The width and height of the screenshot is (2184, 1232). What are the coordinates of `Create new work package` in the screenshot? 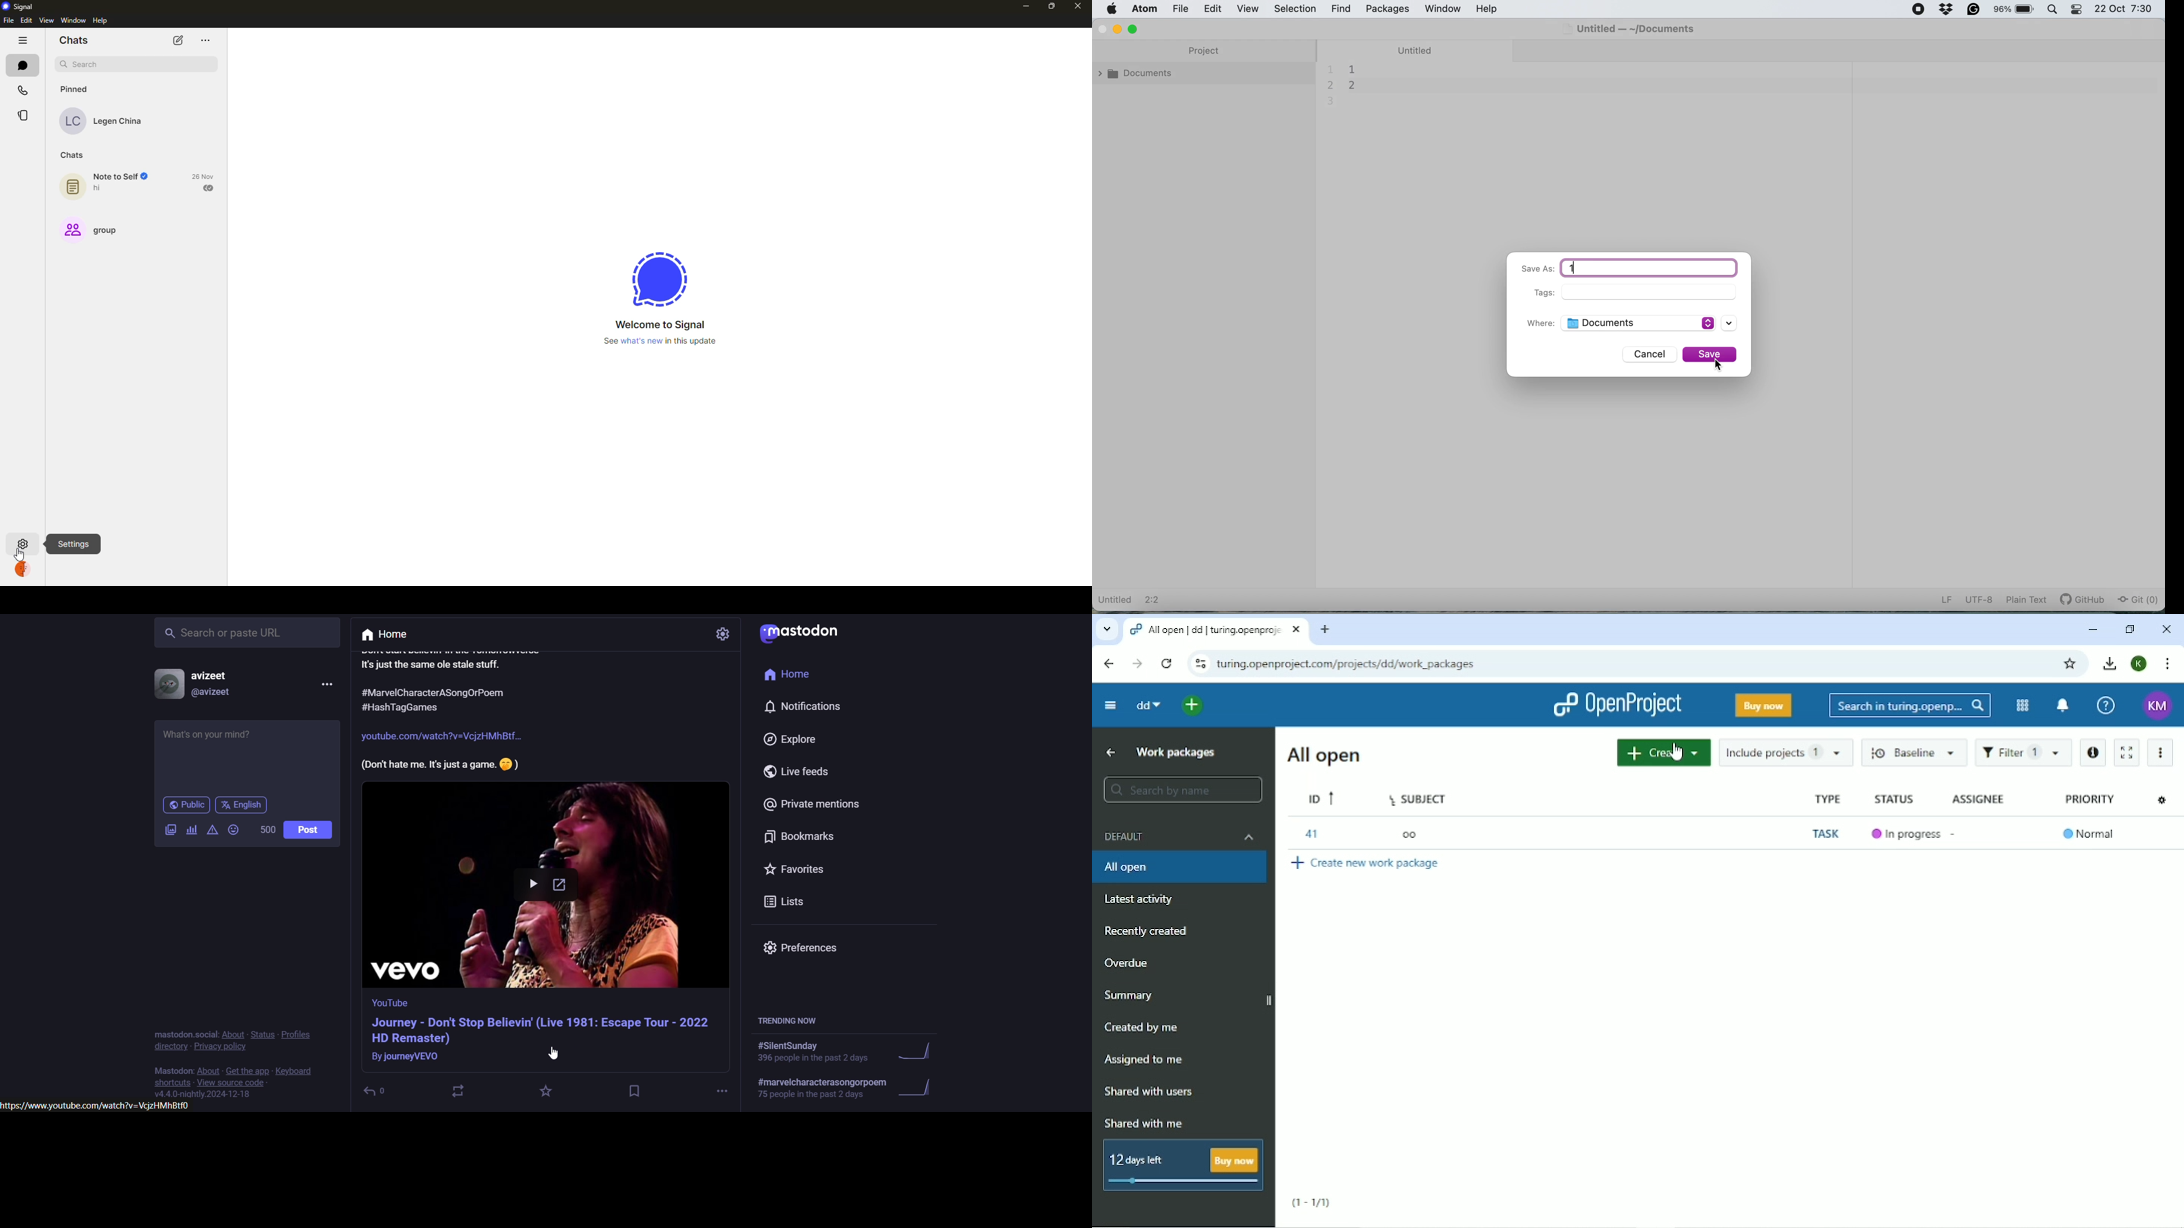 It's located at (1366, 862).